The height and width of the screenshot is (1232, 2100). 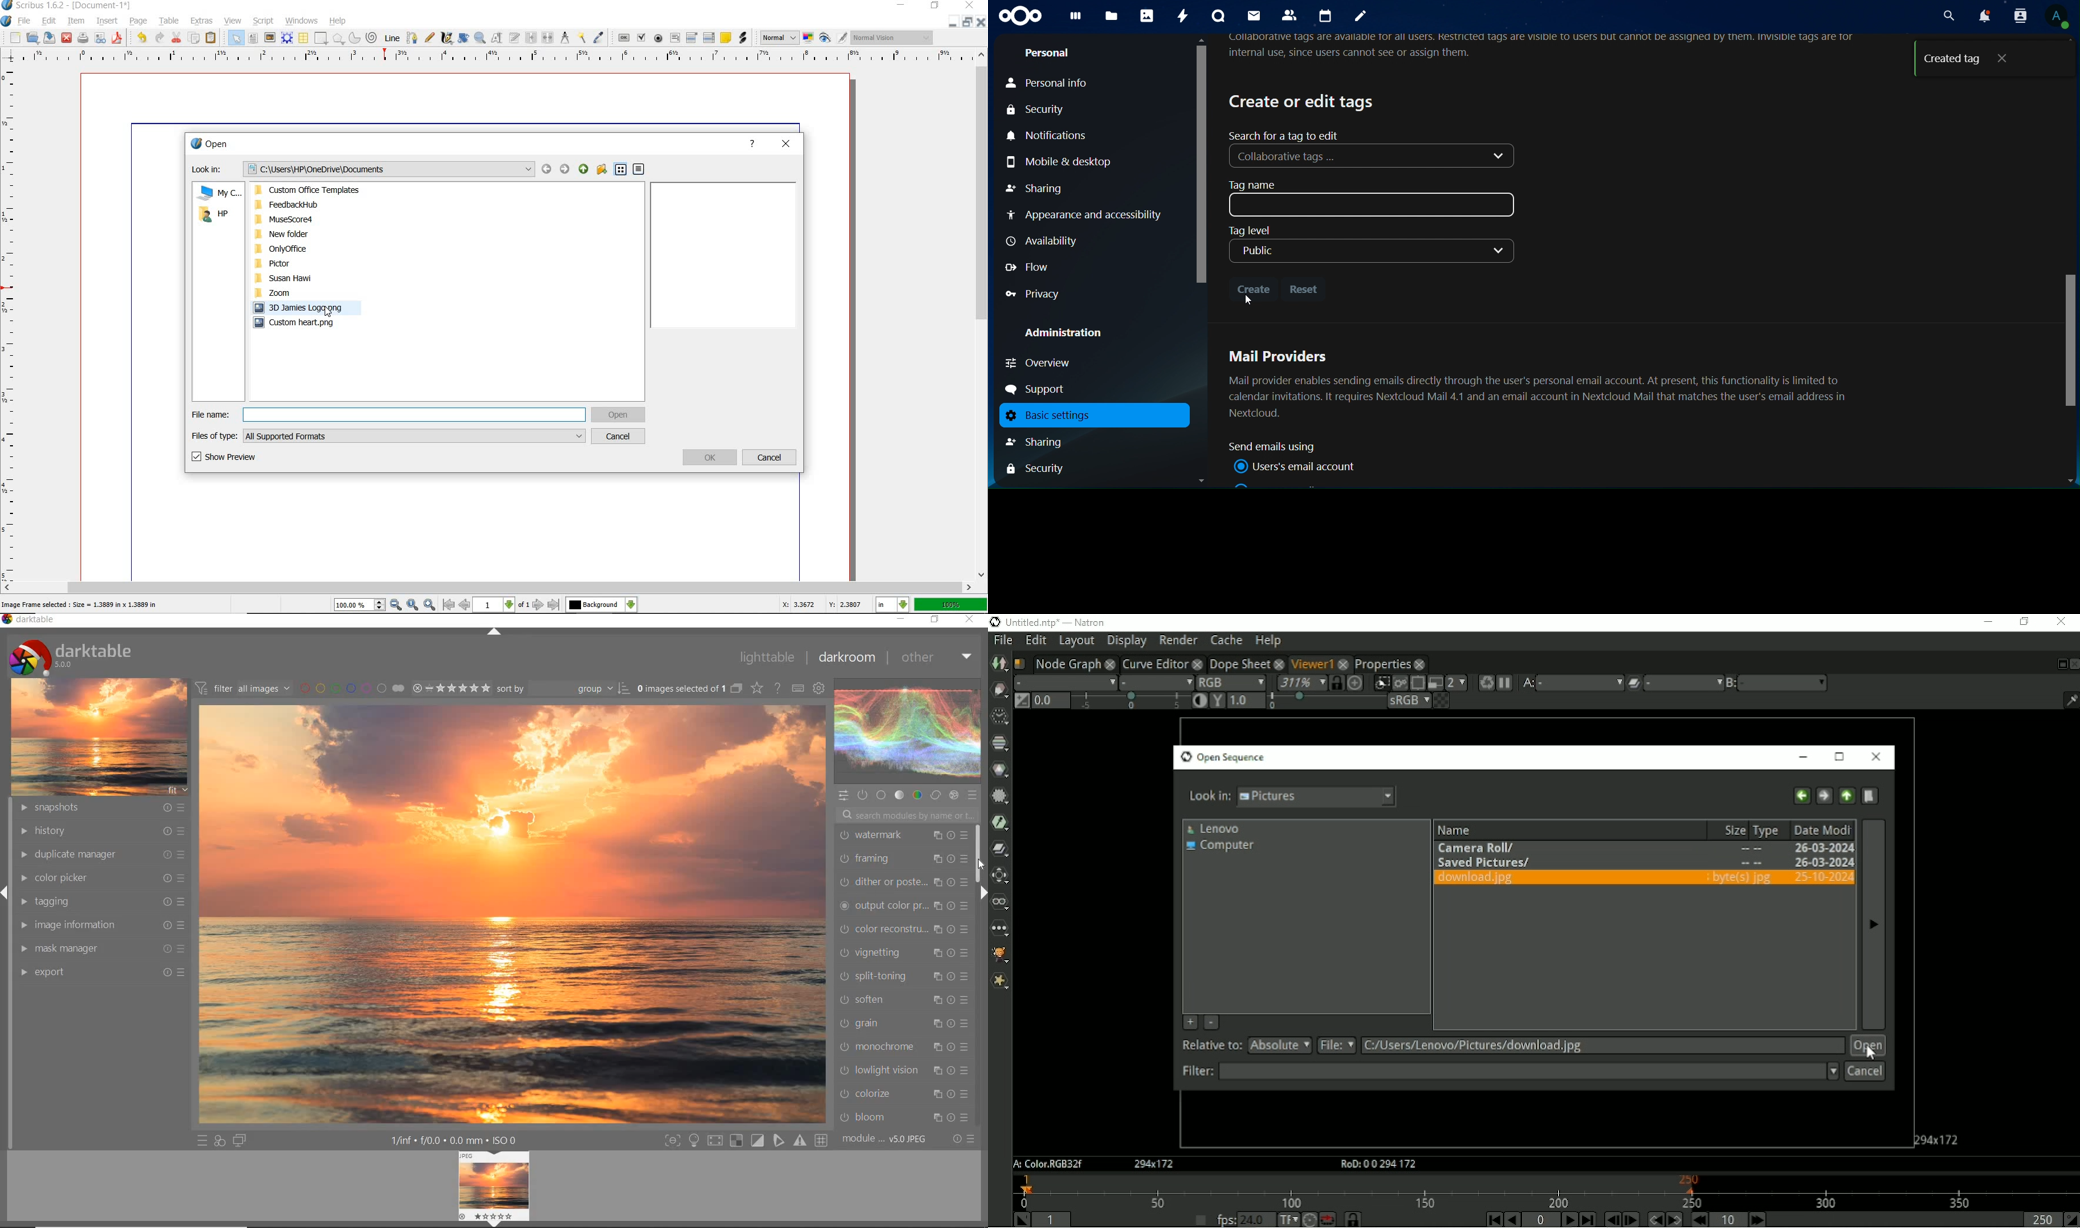 I want to click on EXPAND/COLLAPSE, so click(x=981, y=894).